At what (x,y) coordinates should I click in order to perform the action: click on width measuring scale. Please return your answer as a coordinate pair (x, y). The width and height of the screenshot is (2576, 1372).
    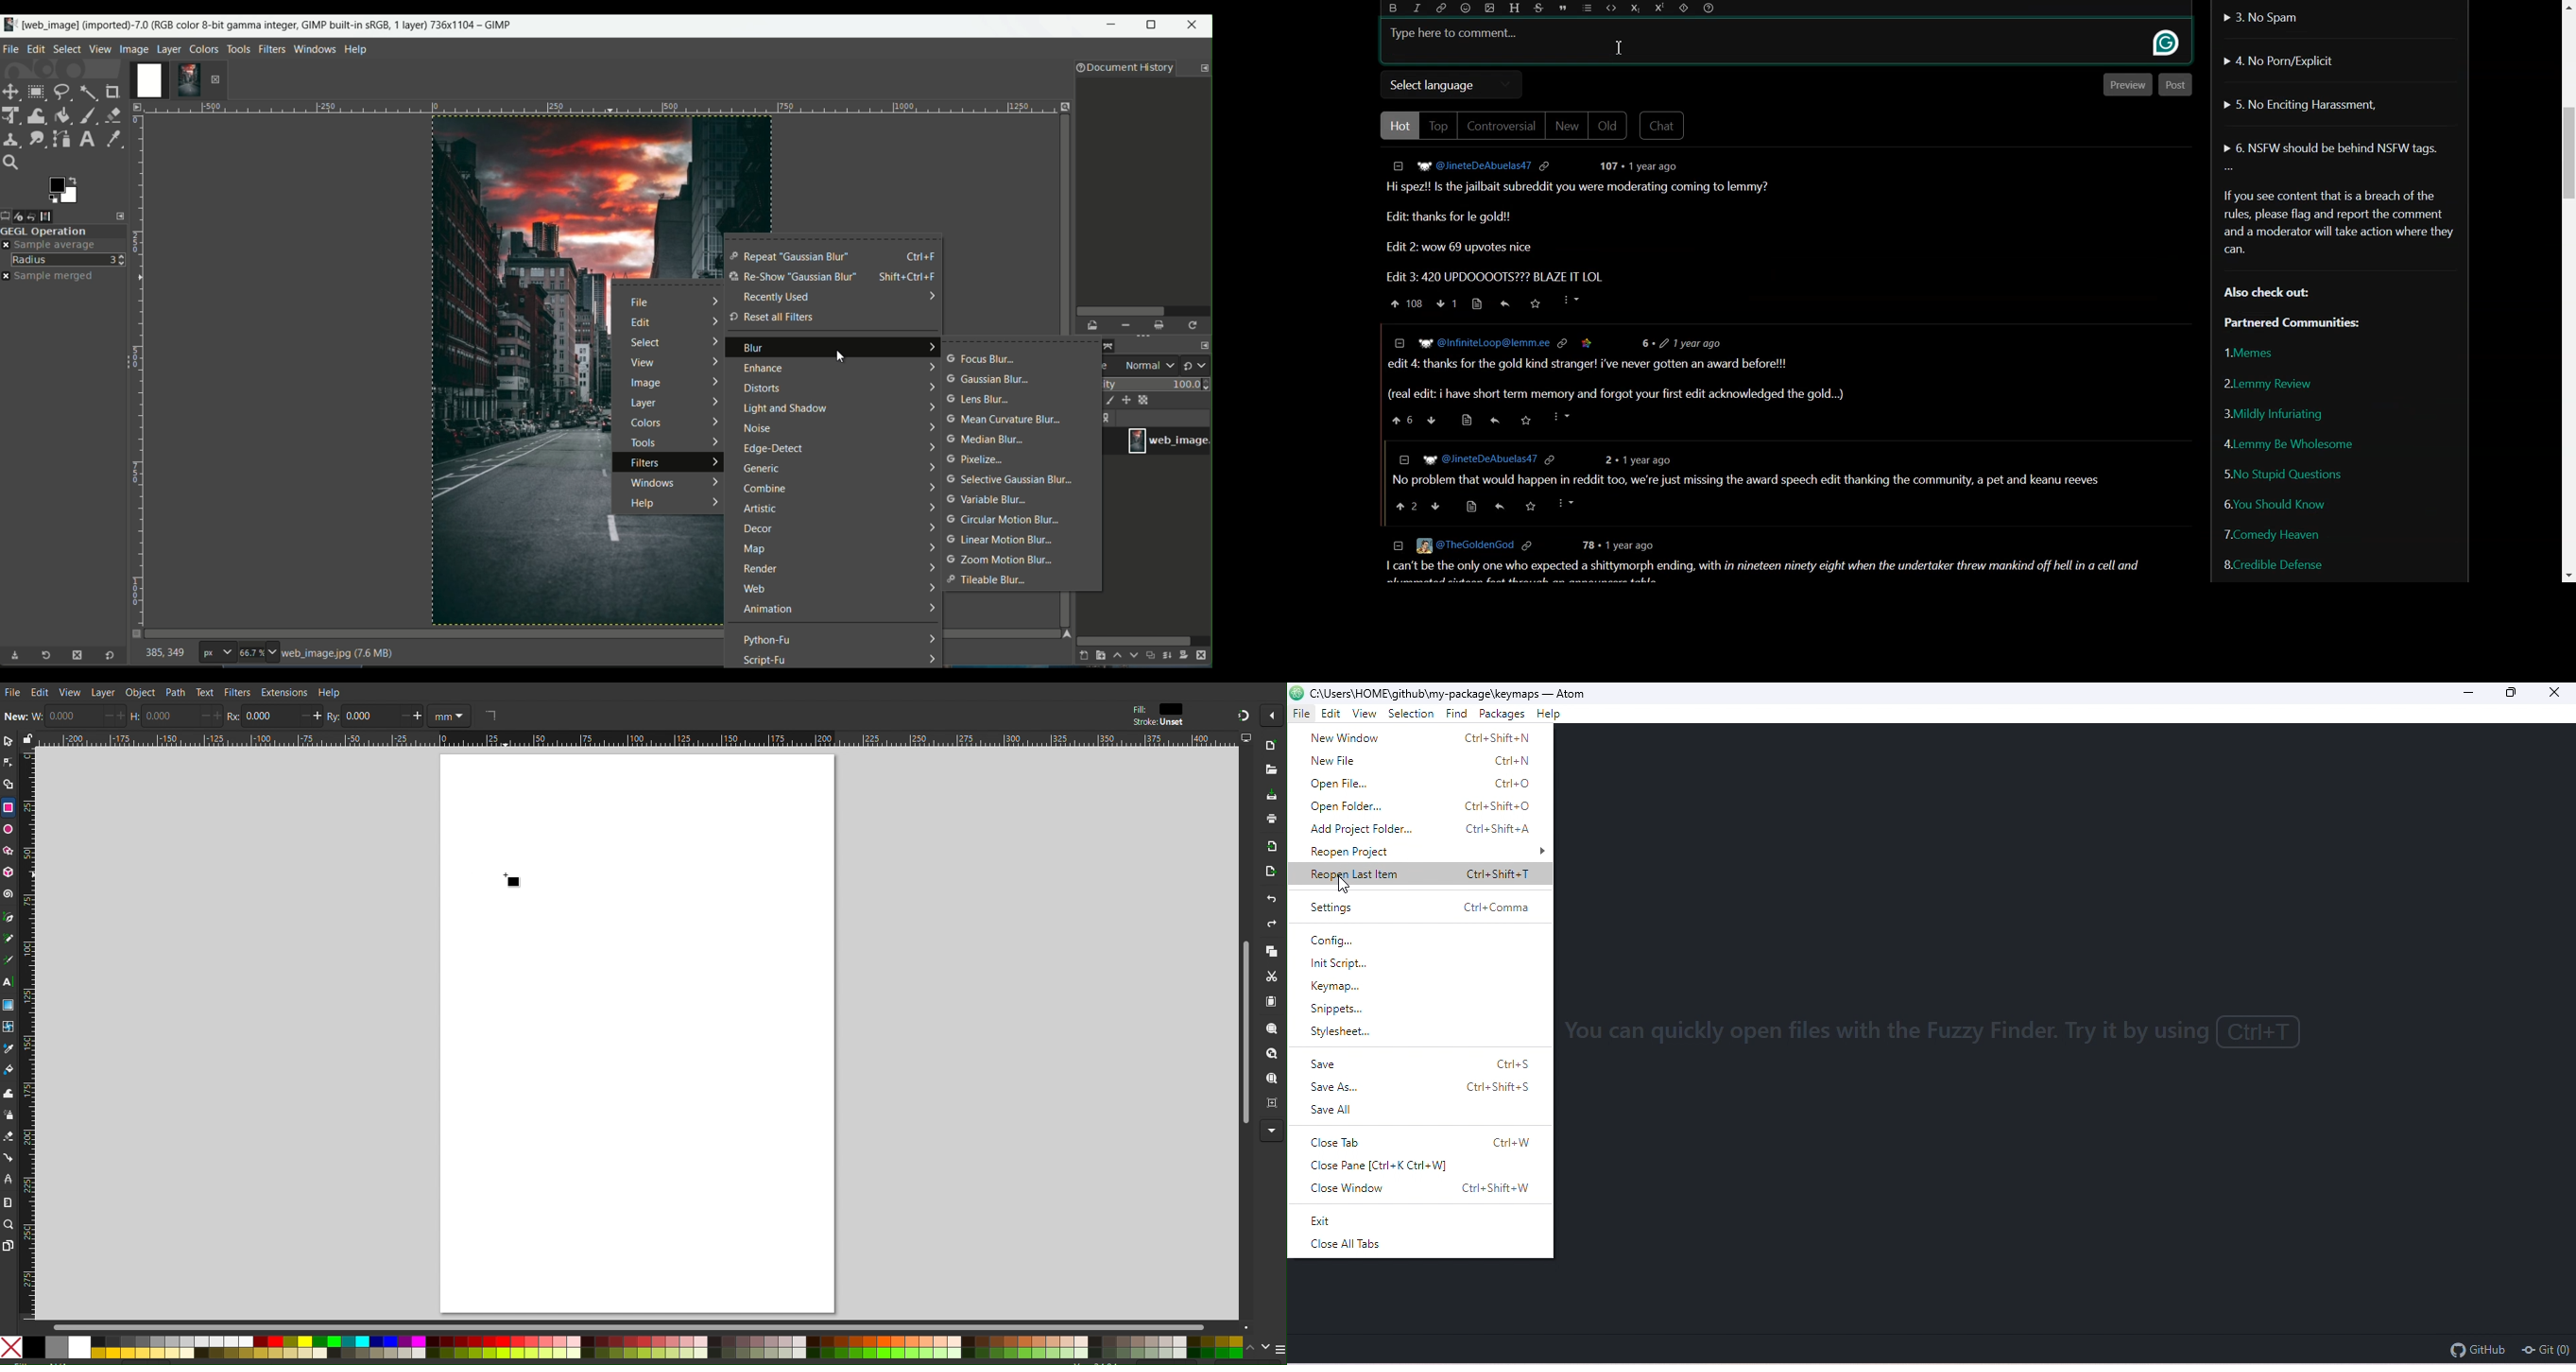
    Looking at the image, I should click on (598, 111).